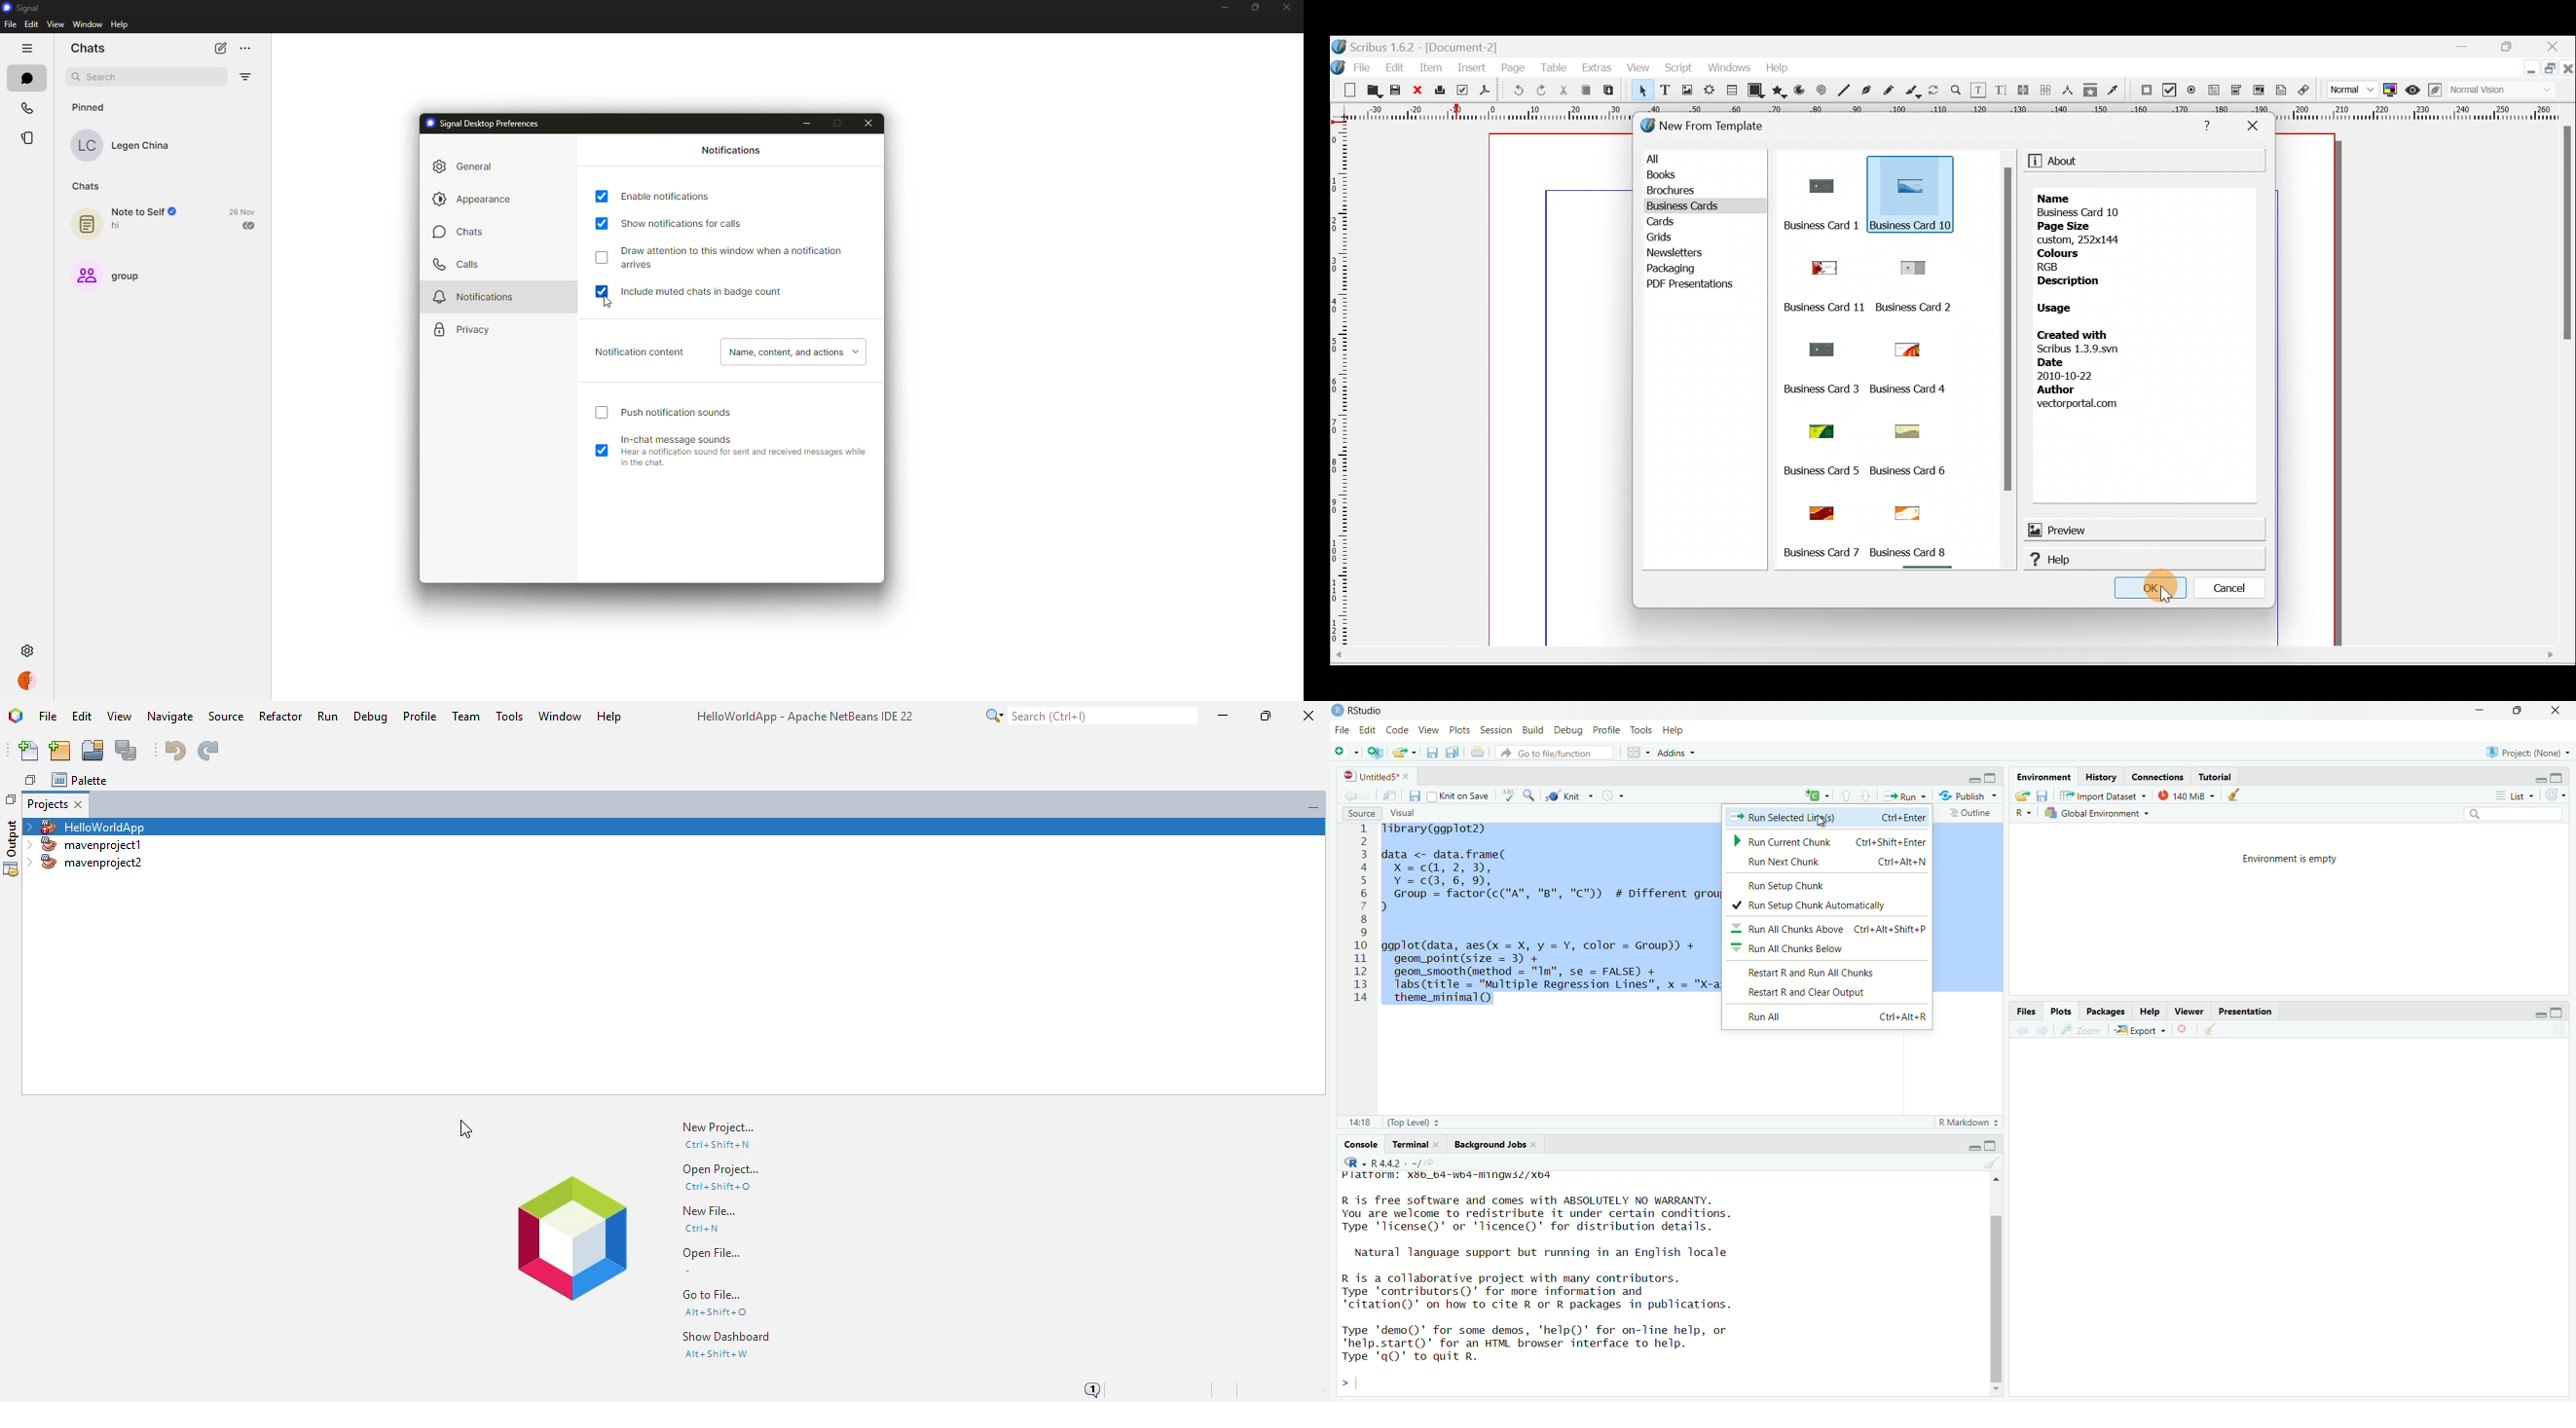 This screenshot has width=2576, height=1428. I want to click on Environment, so click(2044, 777).